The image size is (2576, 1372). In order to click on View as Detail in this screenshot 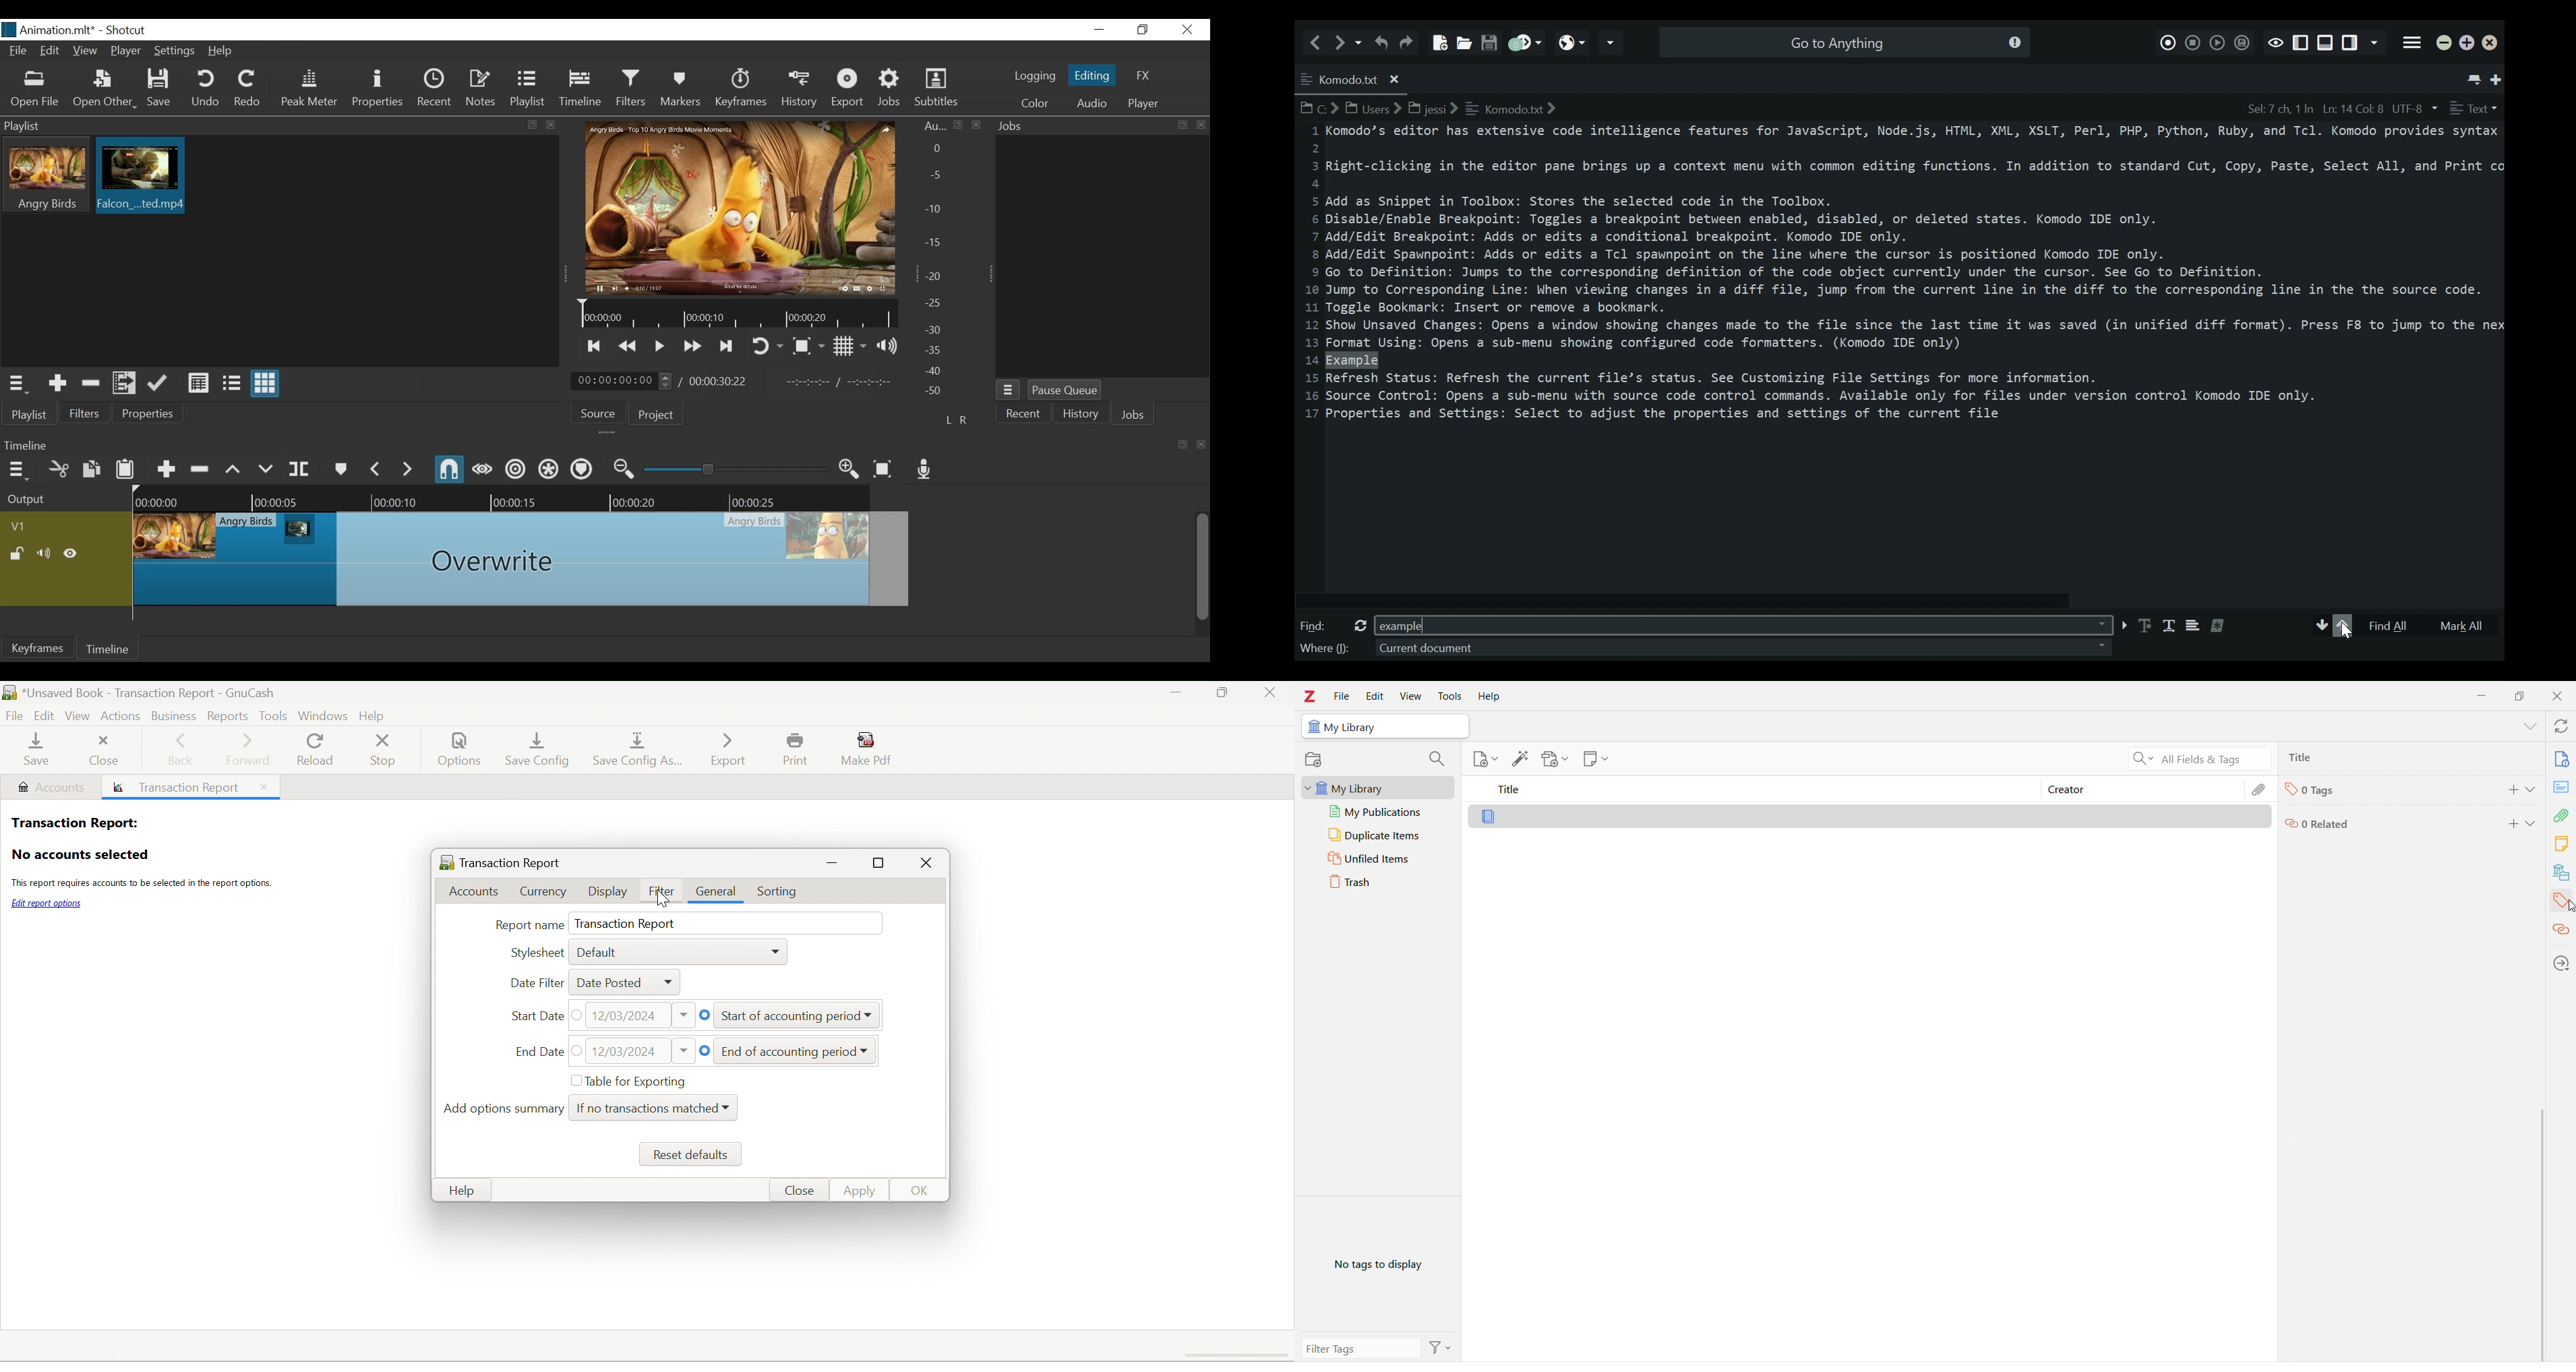, I will do `click(198, 384)`.